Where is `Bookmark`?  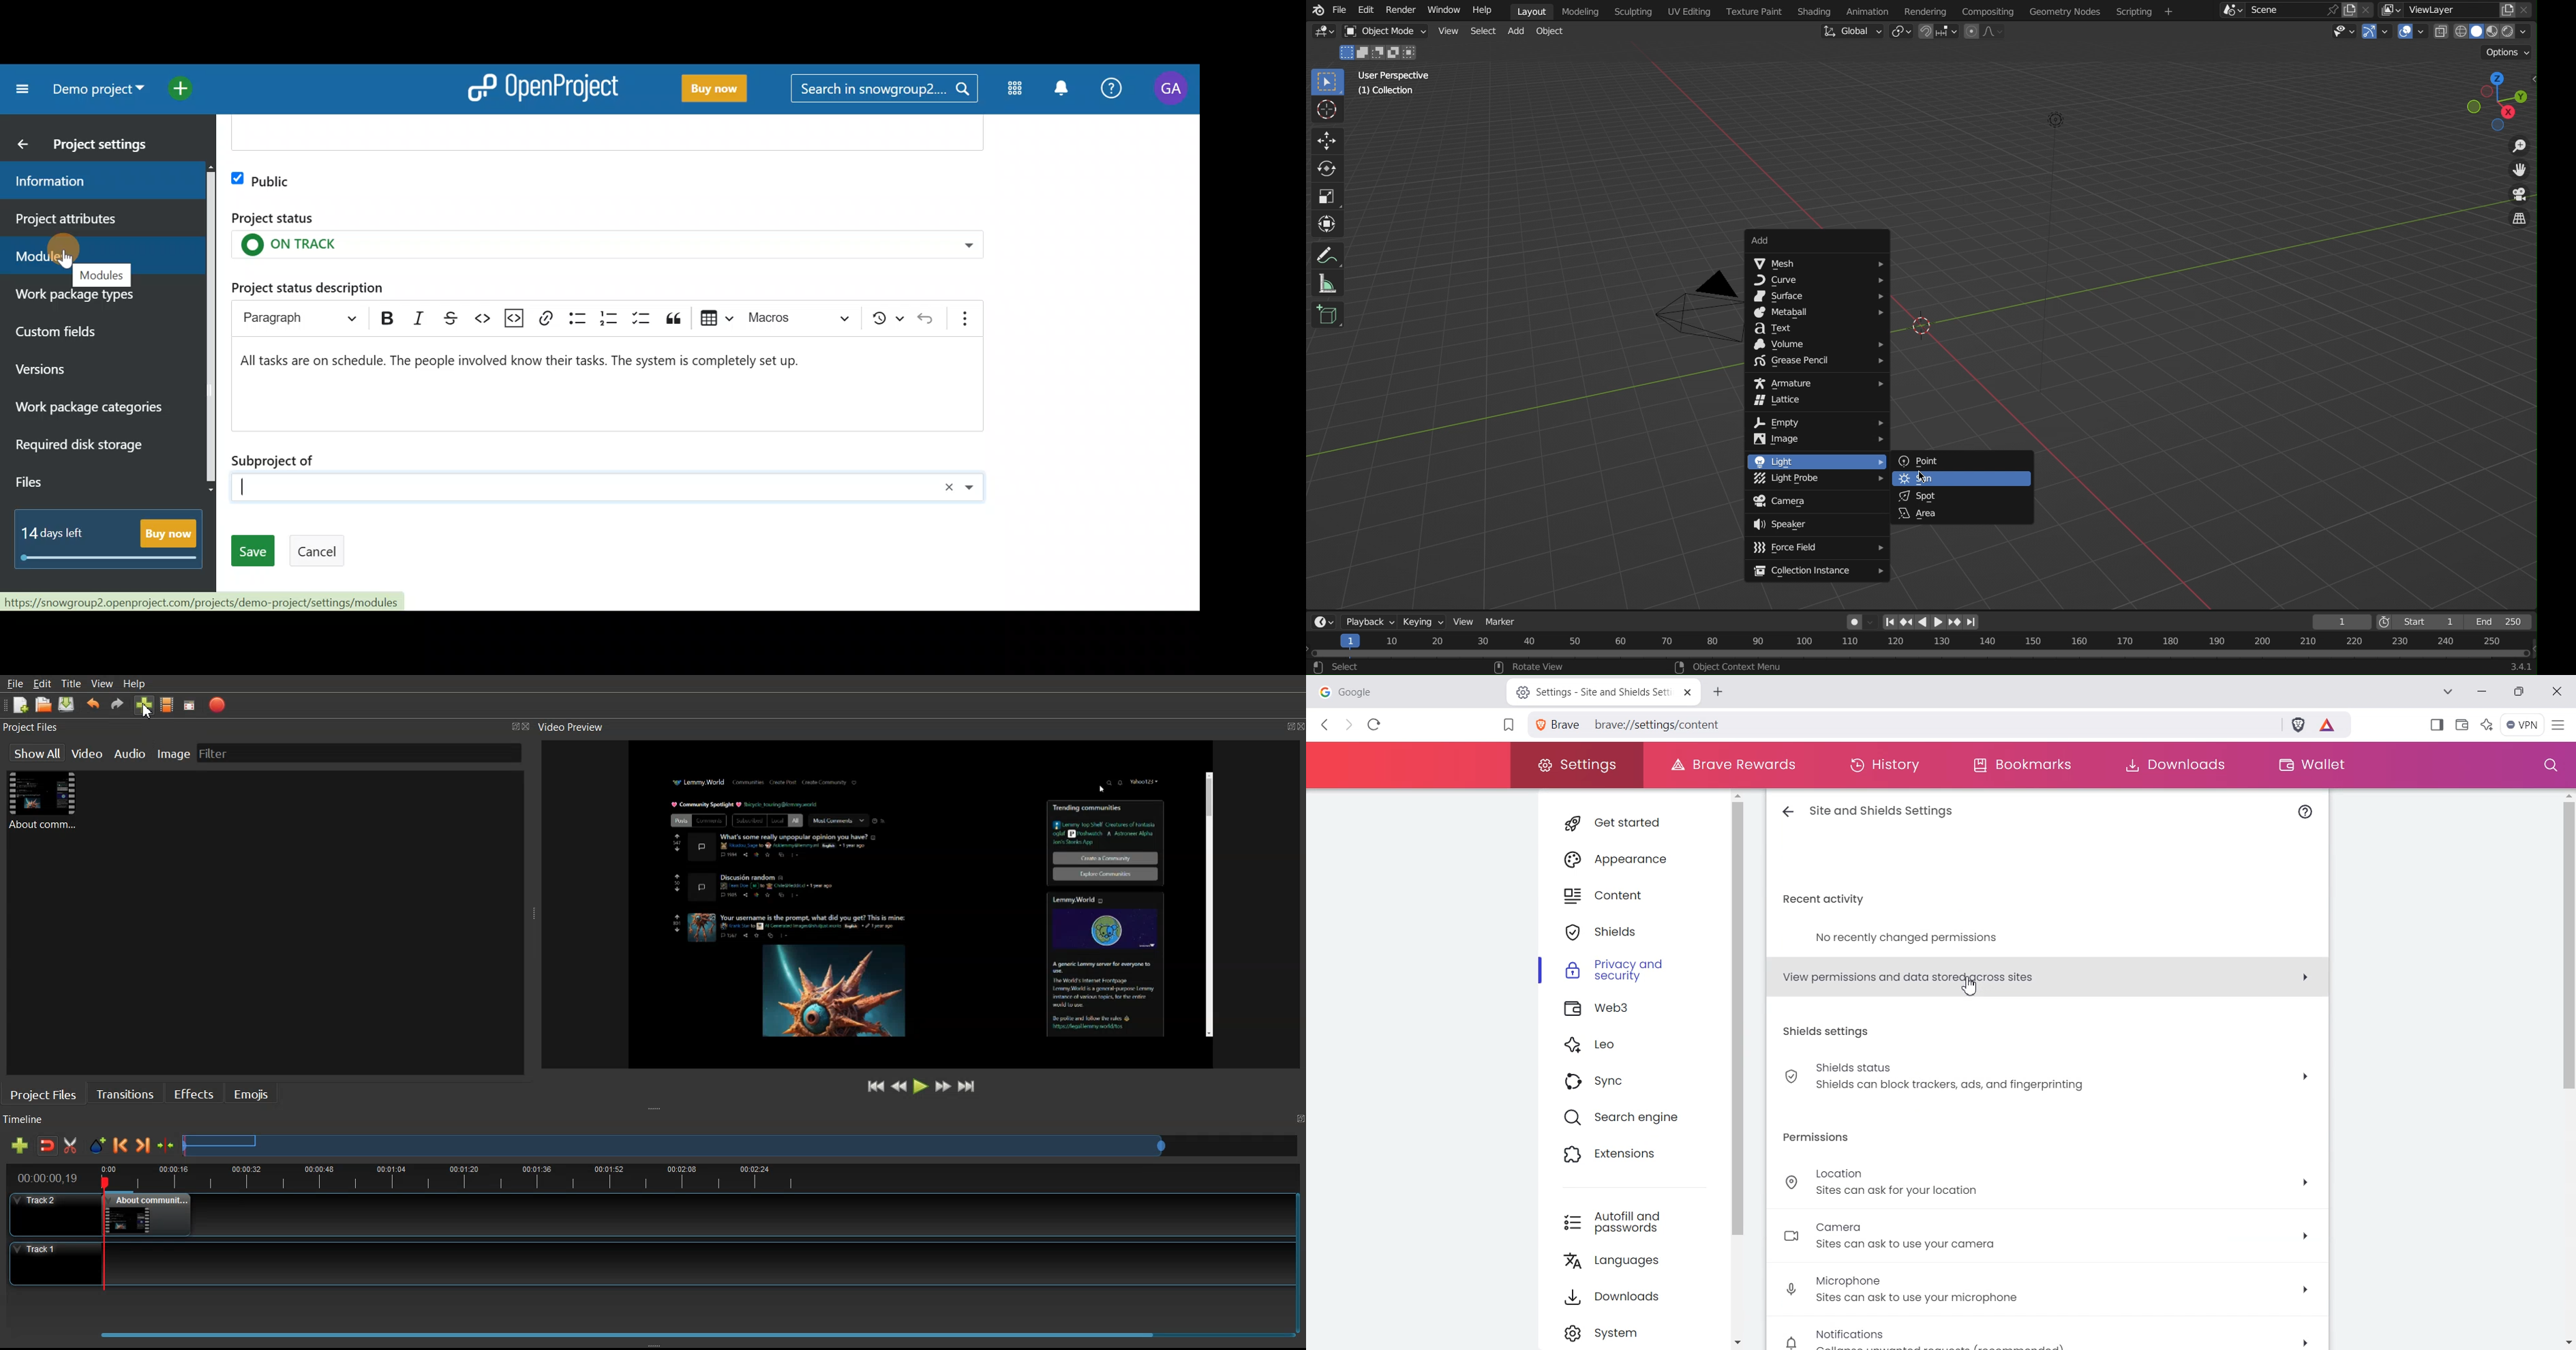
Bookmark is located at coordinates (1508, 726).